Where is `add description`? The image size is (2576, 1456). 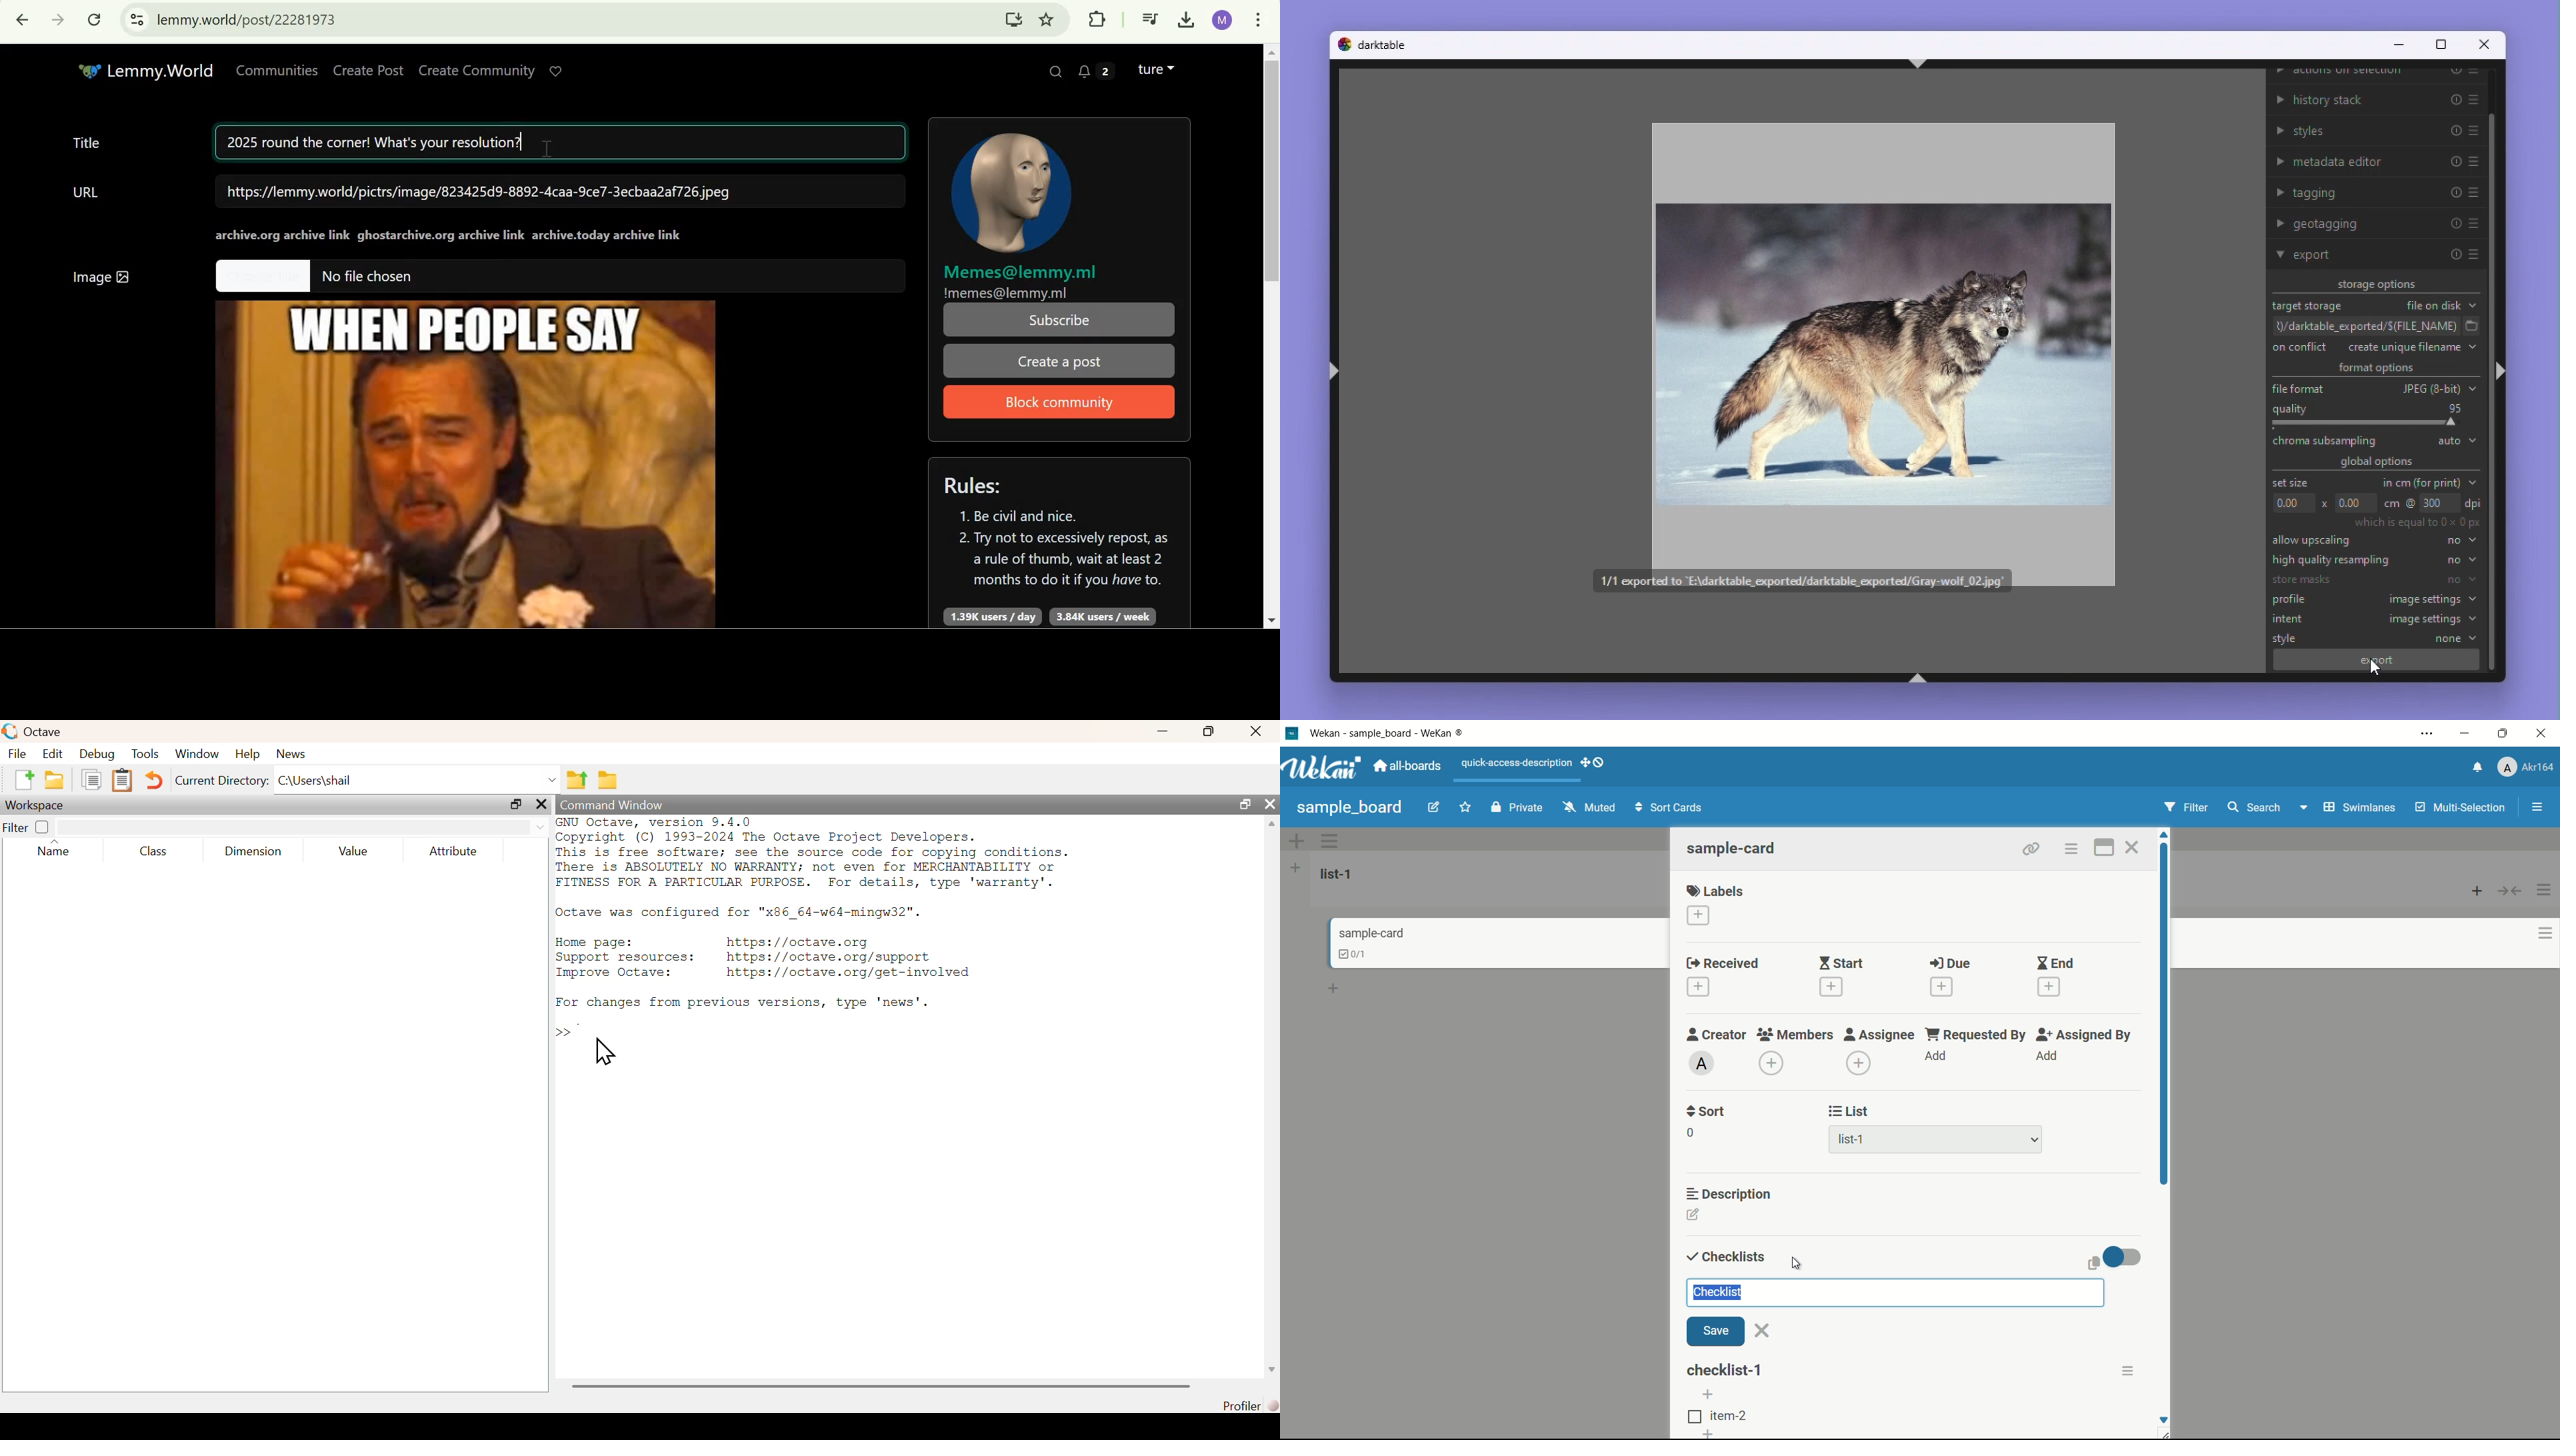 add description is located at coordinates (1694, 1217).